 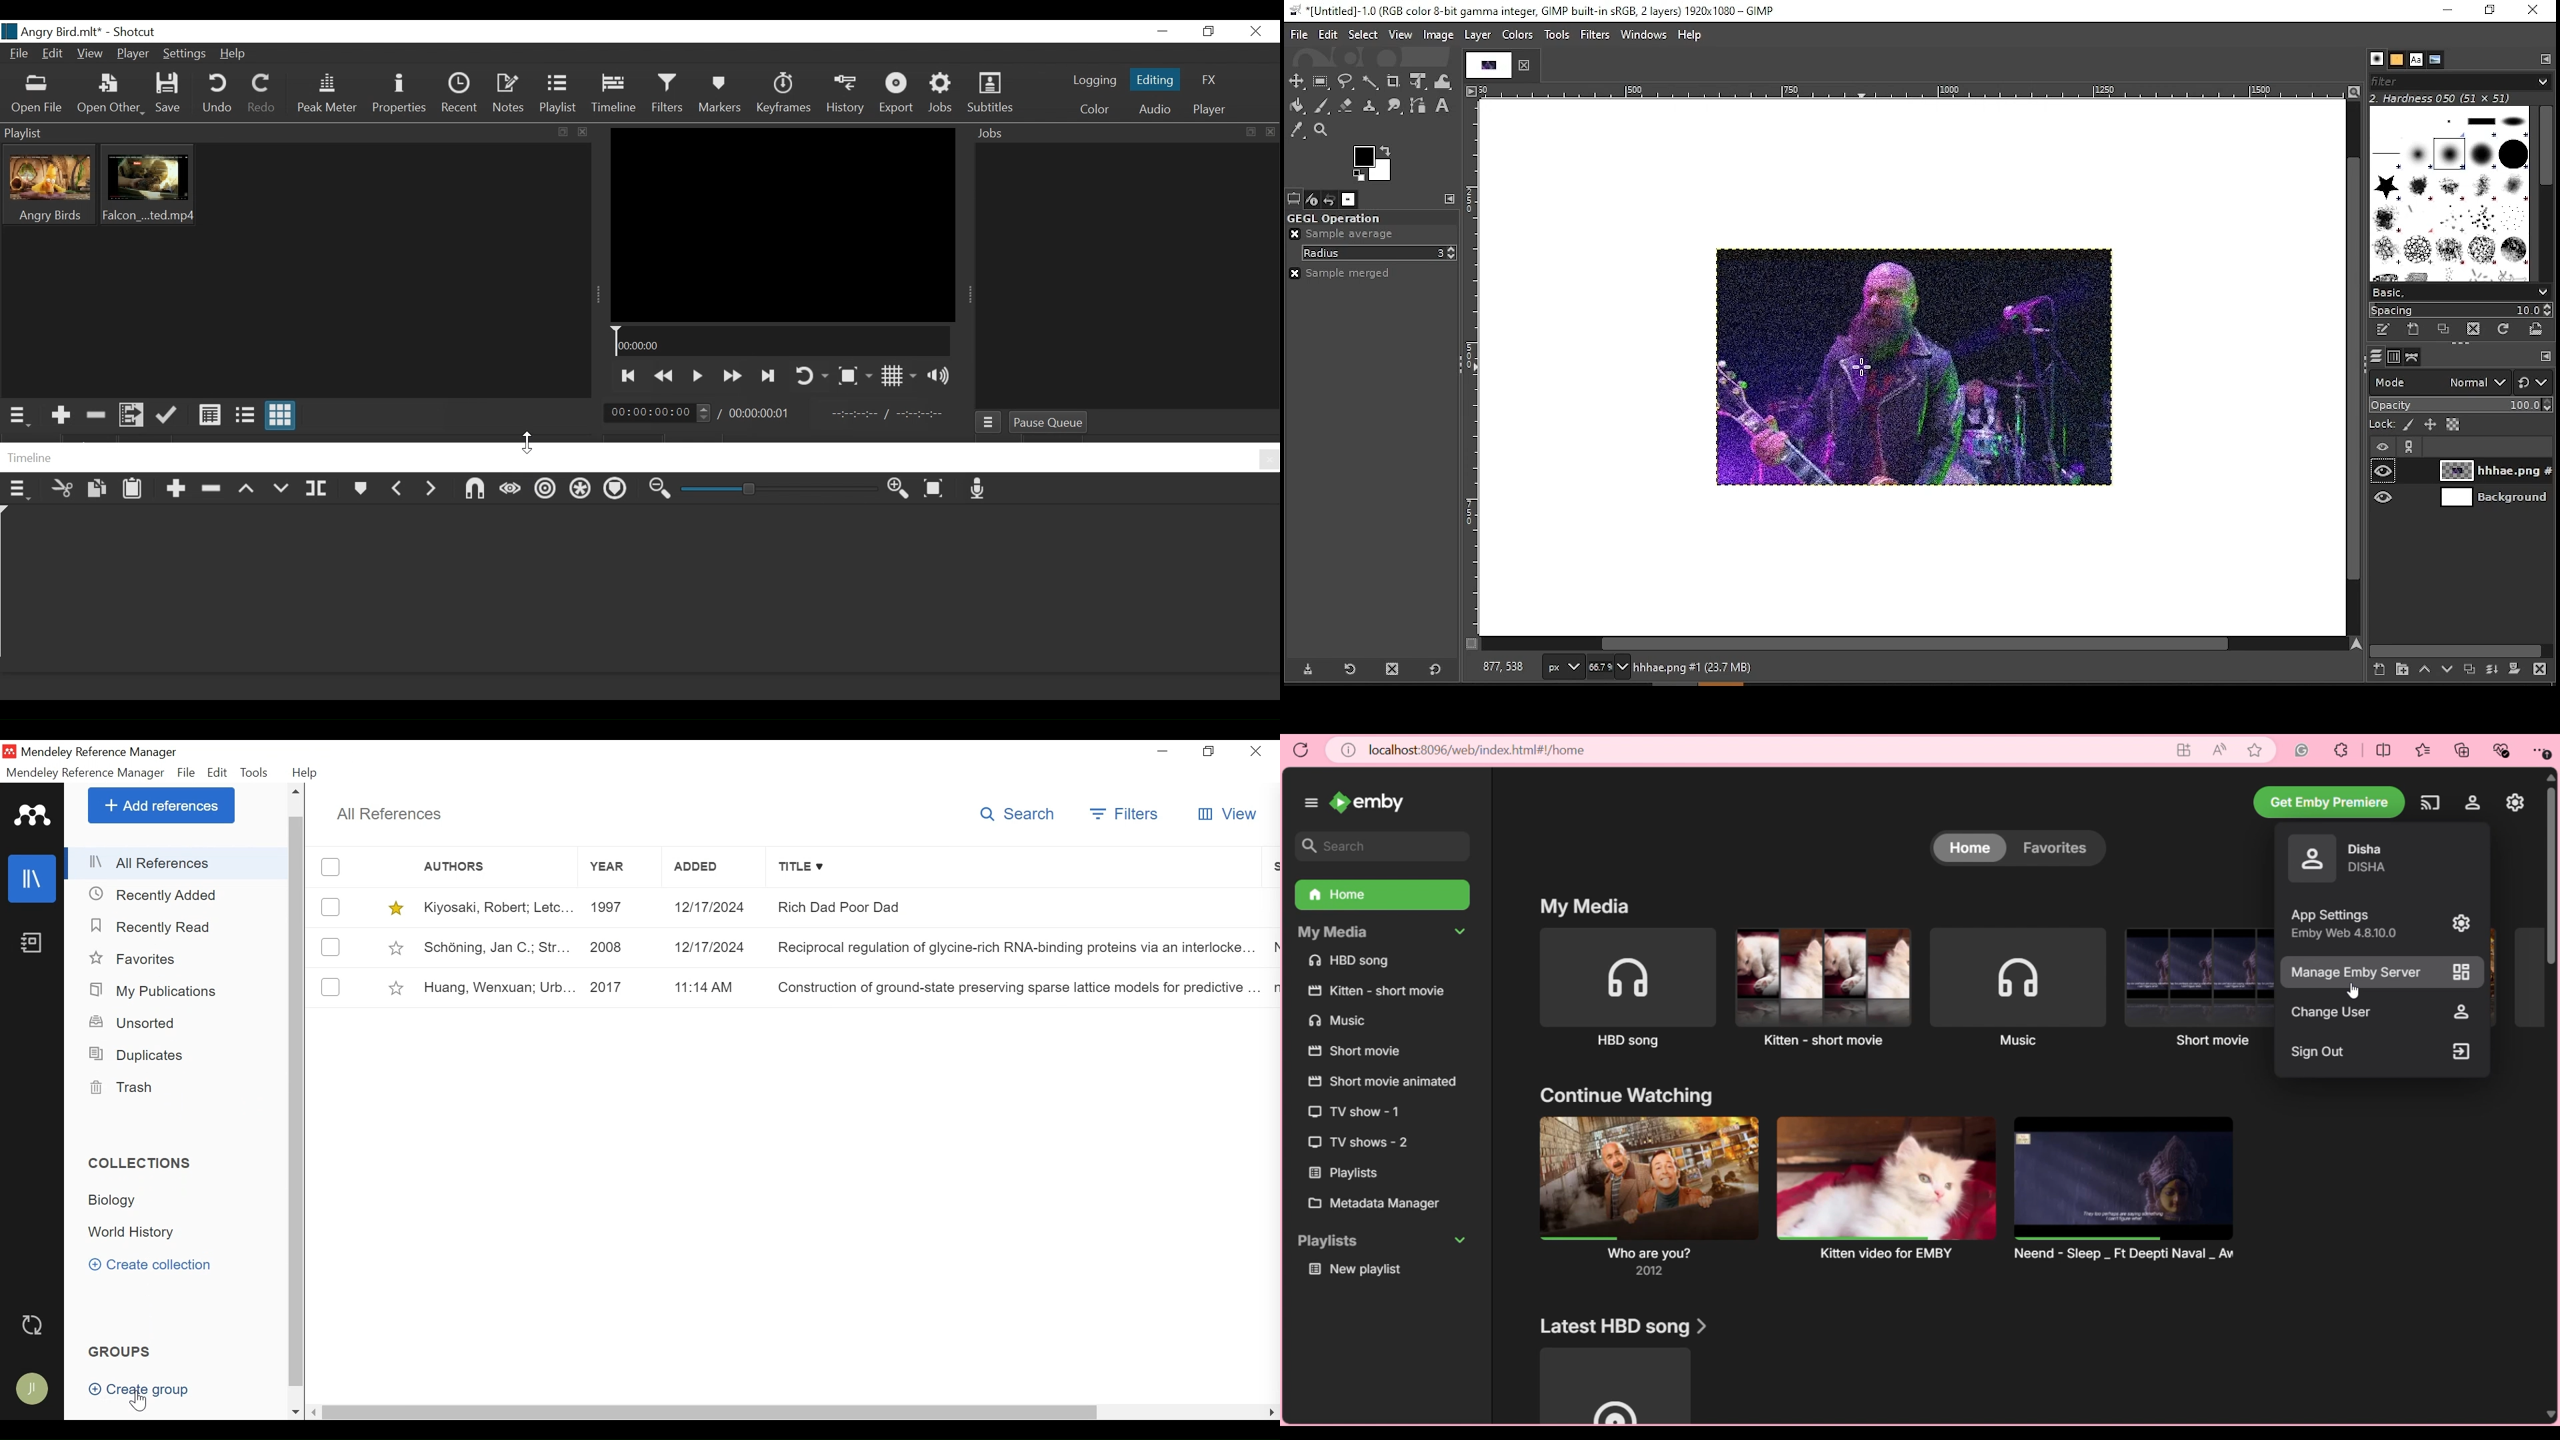 I want to click on File, so click(x=187, y=773).